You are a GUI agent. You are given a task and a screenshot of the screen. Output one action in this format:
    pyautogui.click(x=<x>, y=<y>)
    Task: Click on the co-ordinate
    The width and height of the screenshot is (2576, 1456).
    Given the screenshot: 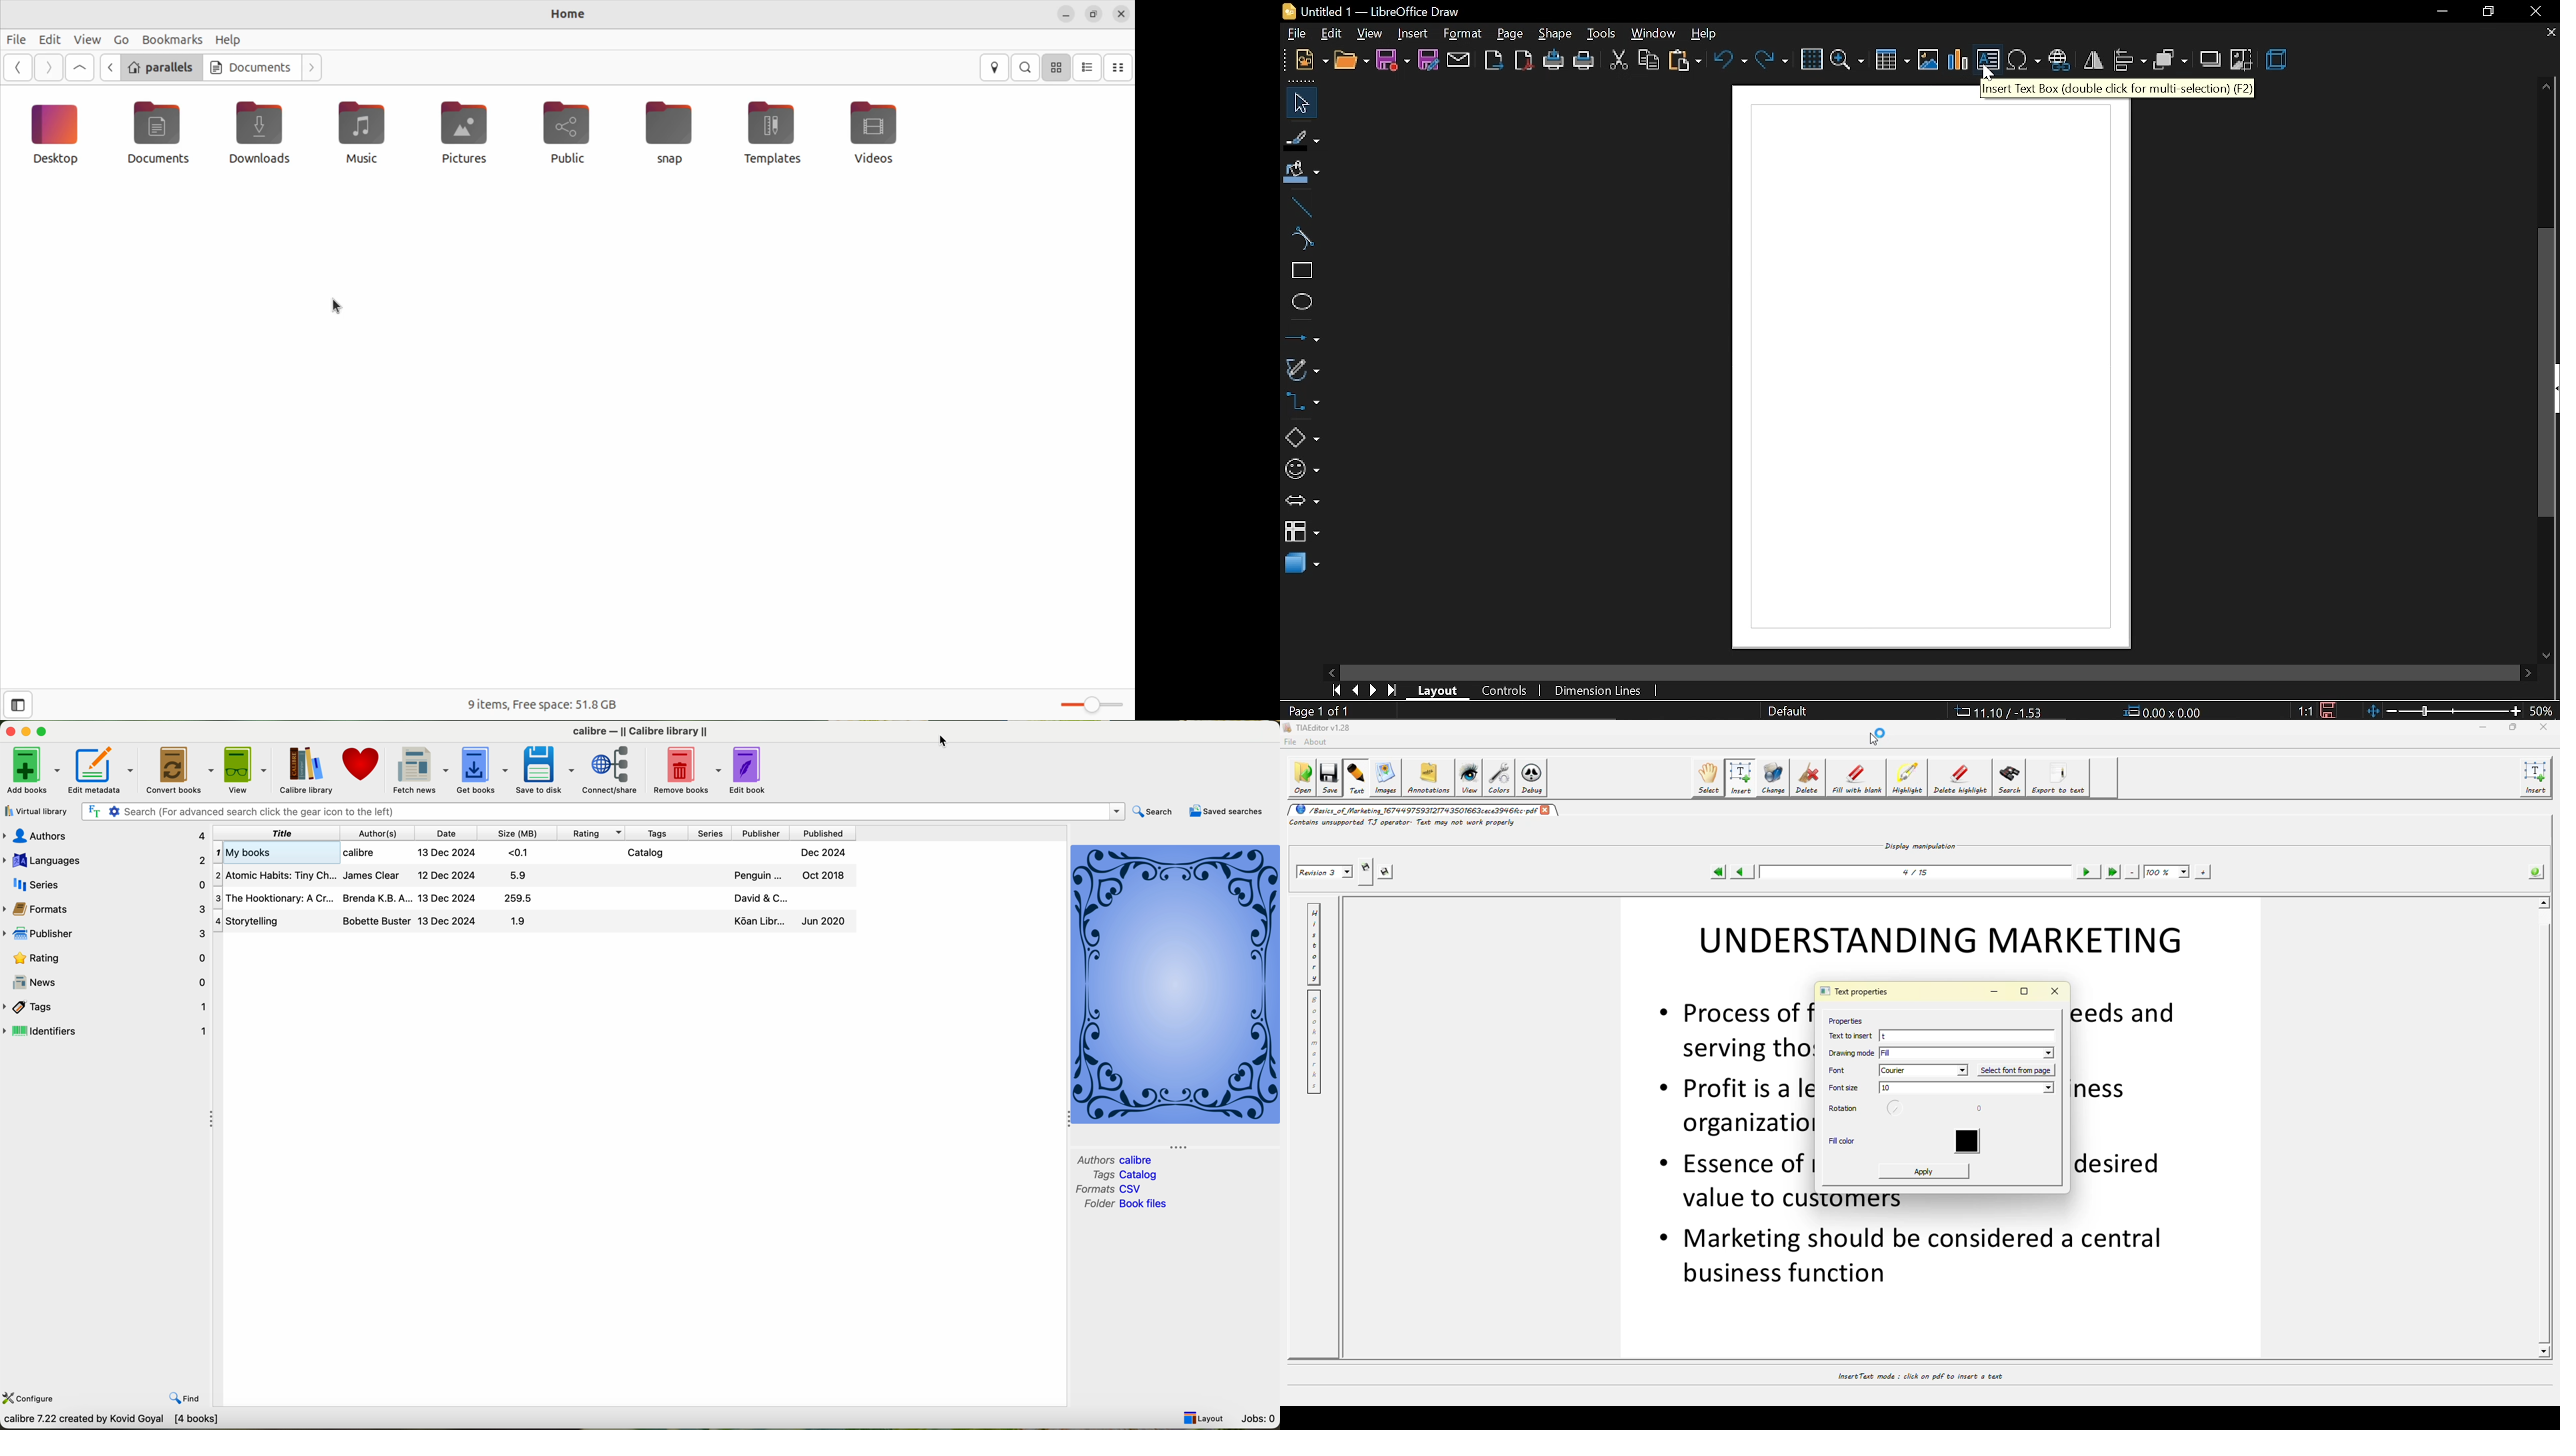 What is the action you would take?
    pyautogui.click(x=2001, y=711)
    